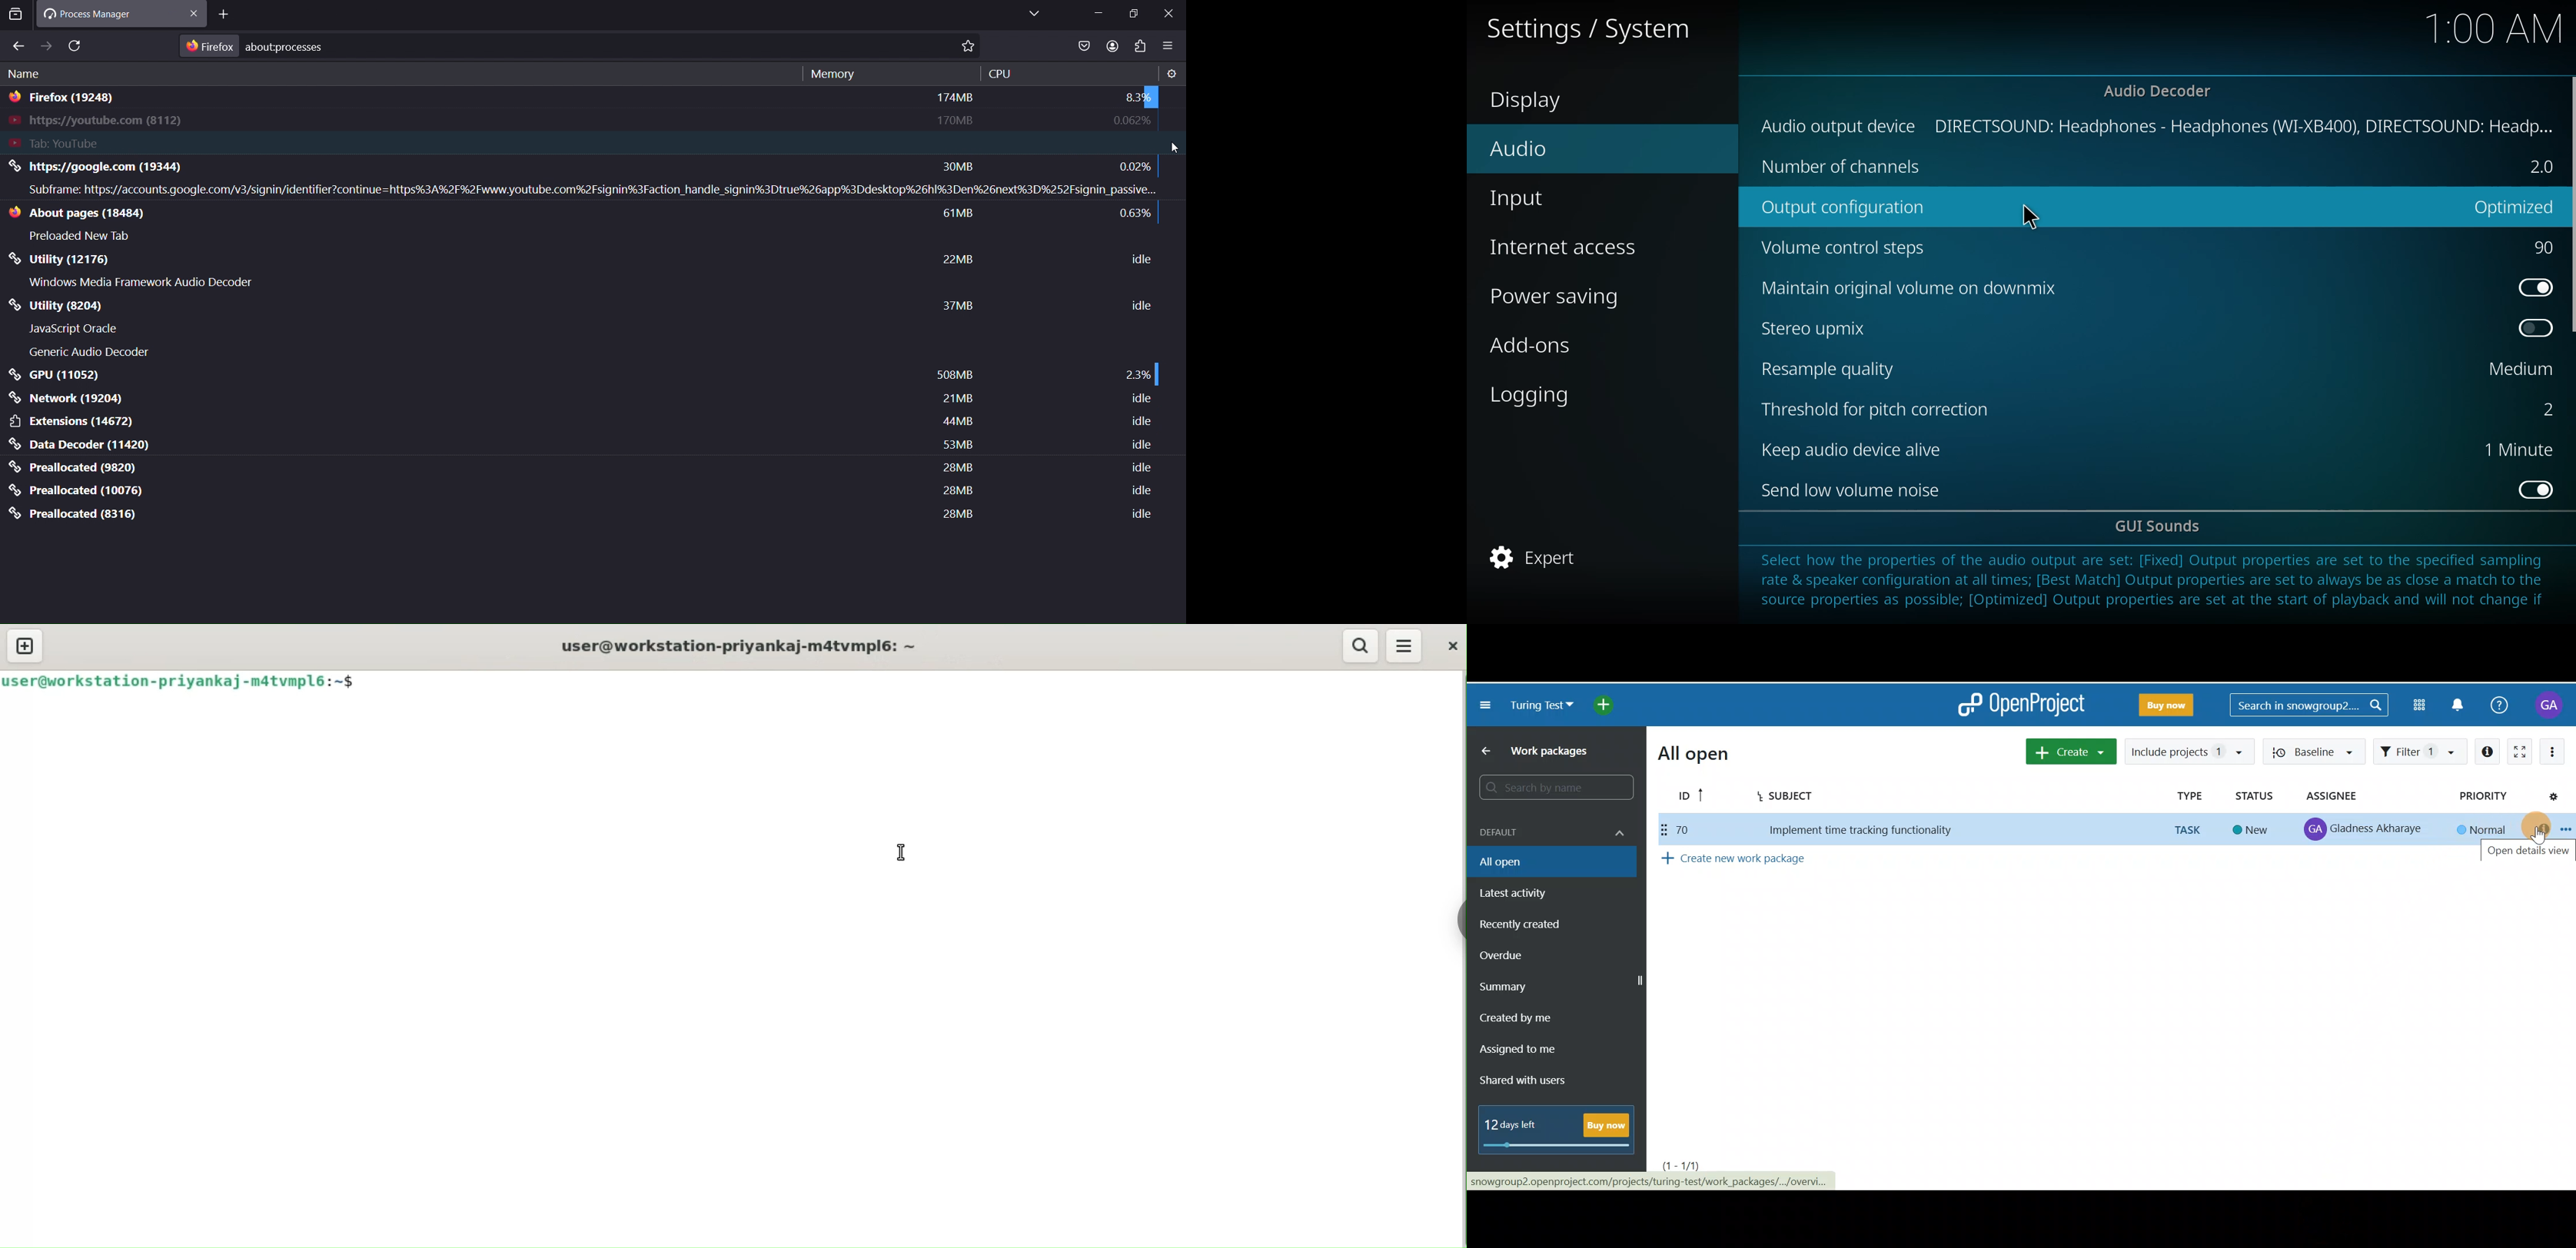 The height and width of the screenshot is (1260, 2576). I want to click on process manager, so click(103, 13).